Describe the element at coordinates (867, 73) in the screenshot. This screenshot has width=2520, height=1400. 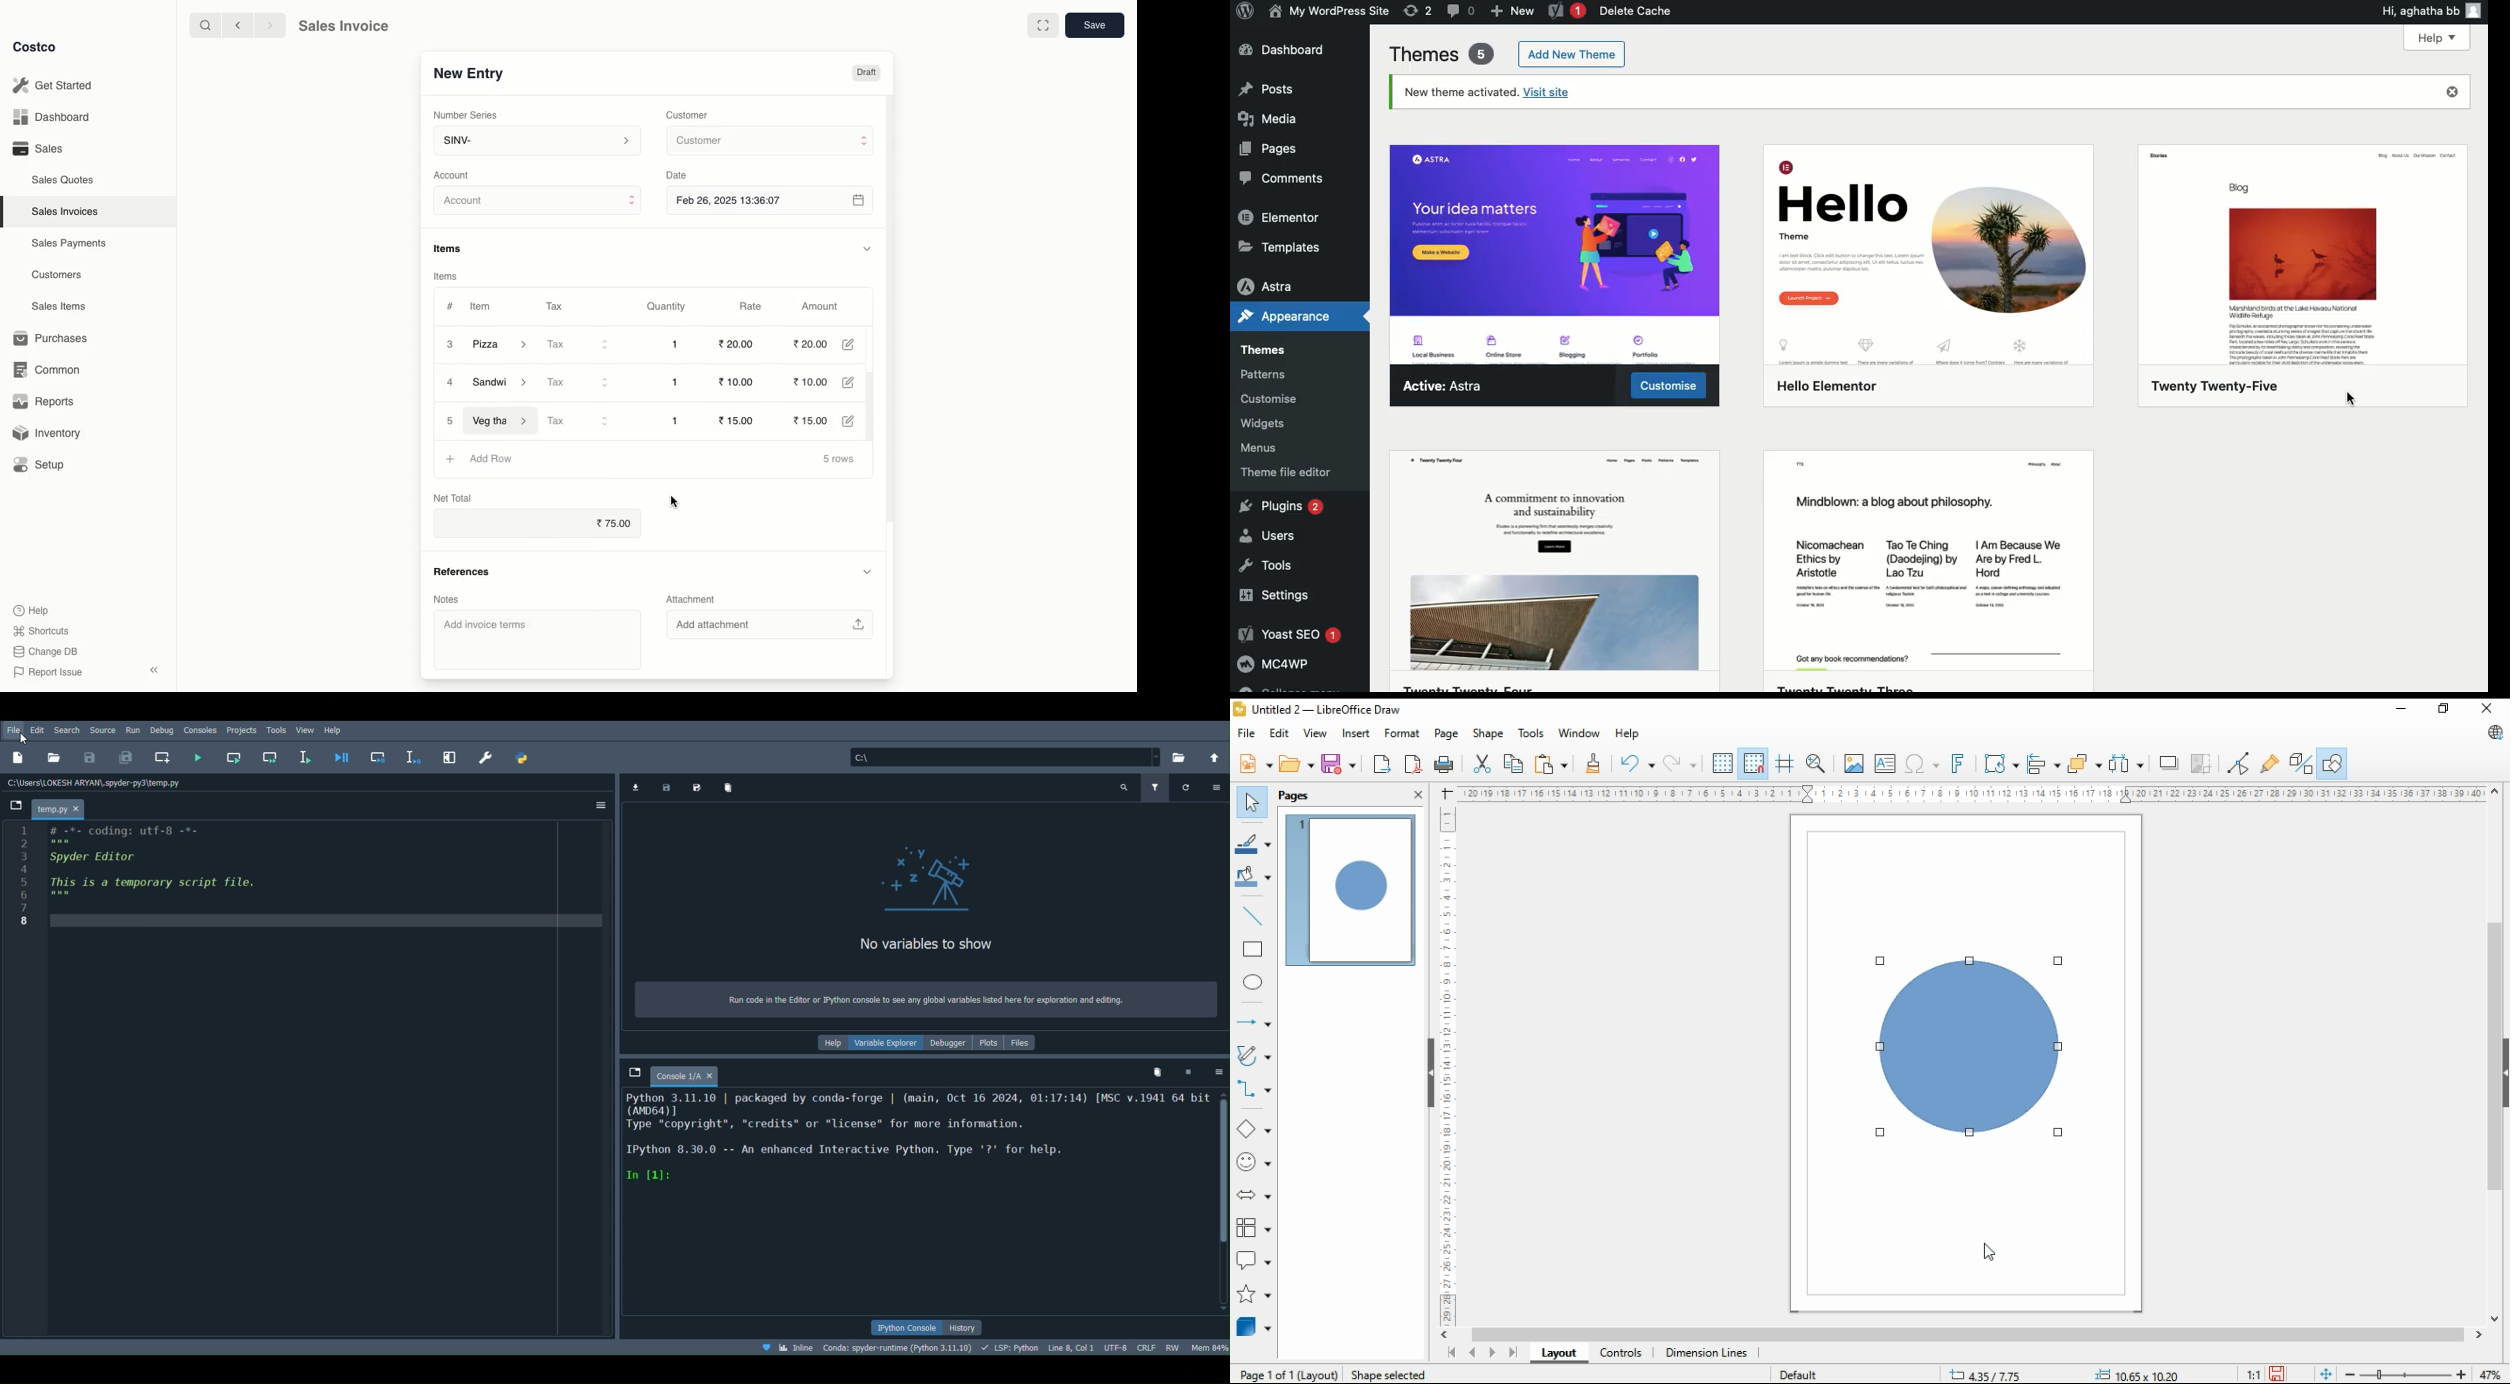
I see `Draft` at that location.